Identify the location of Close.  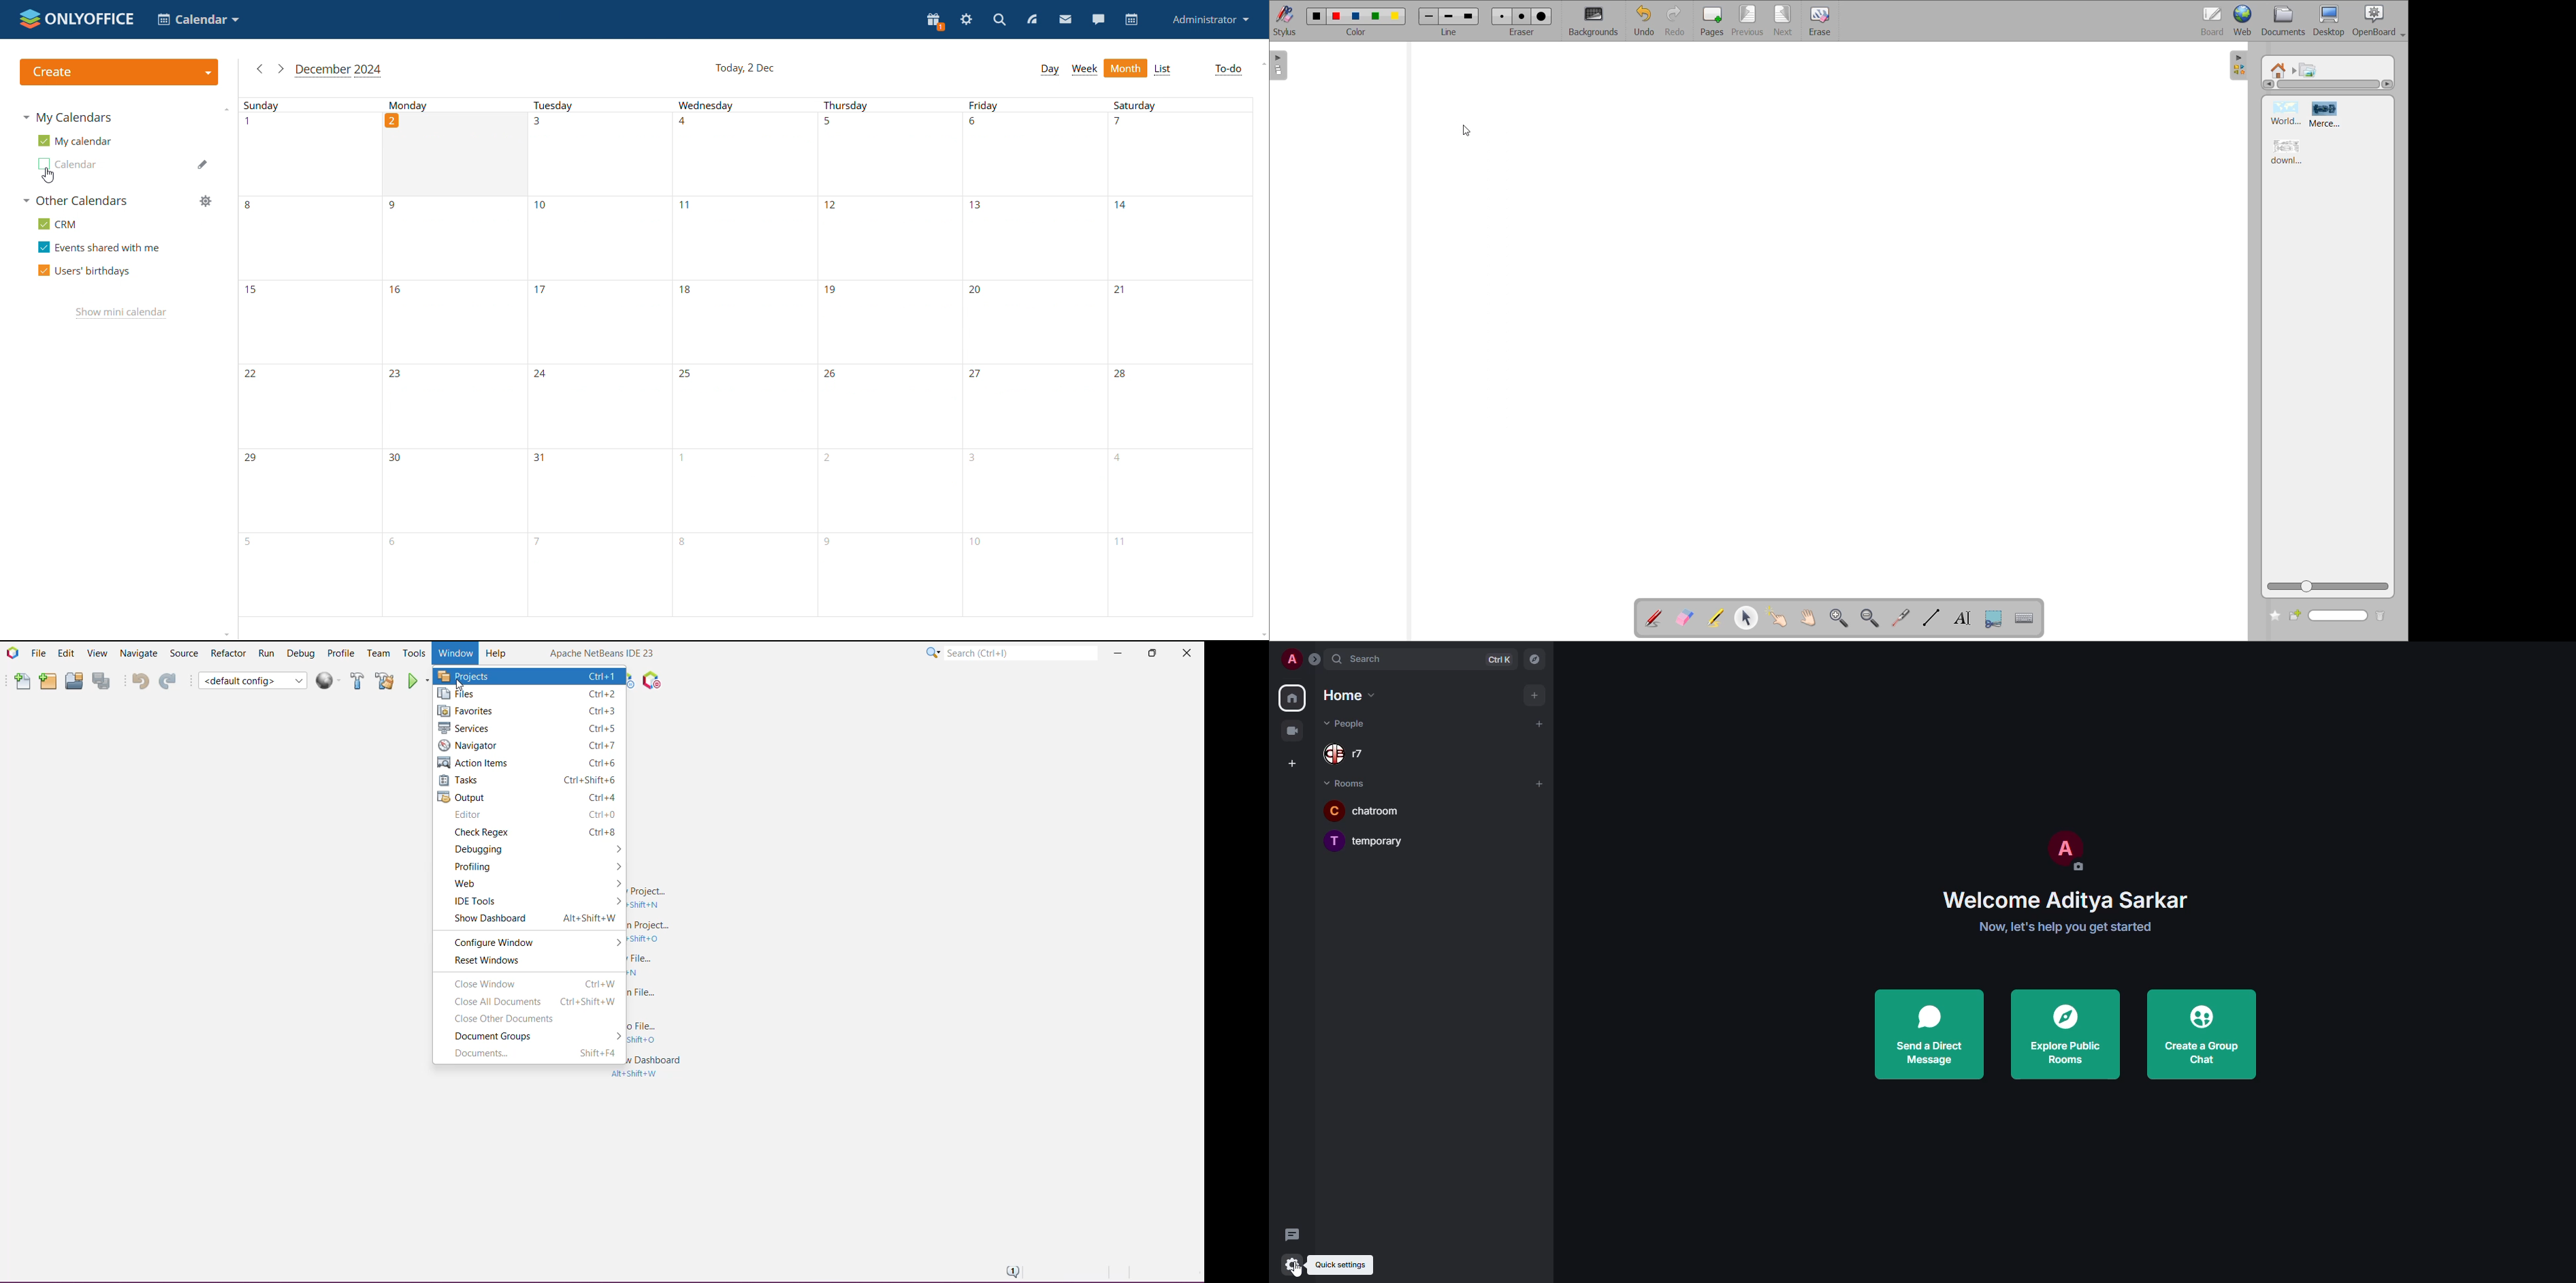
(1185, 655).